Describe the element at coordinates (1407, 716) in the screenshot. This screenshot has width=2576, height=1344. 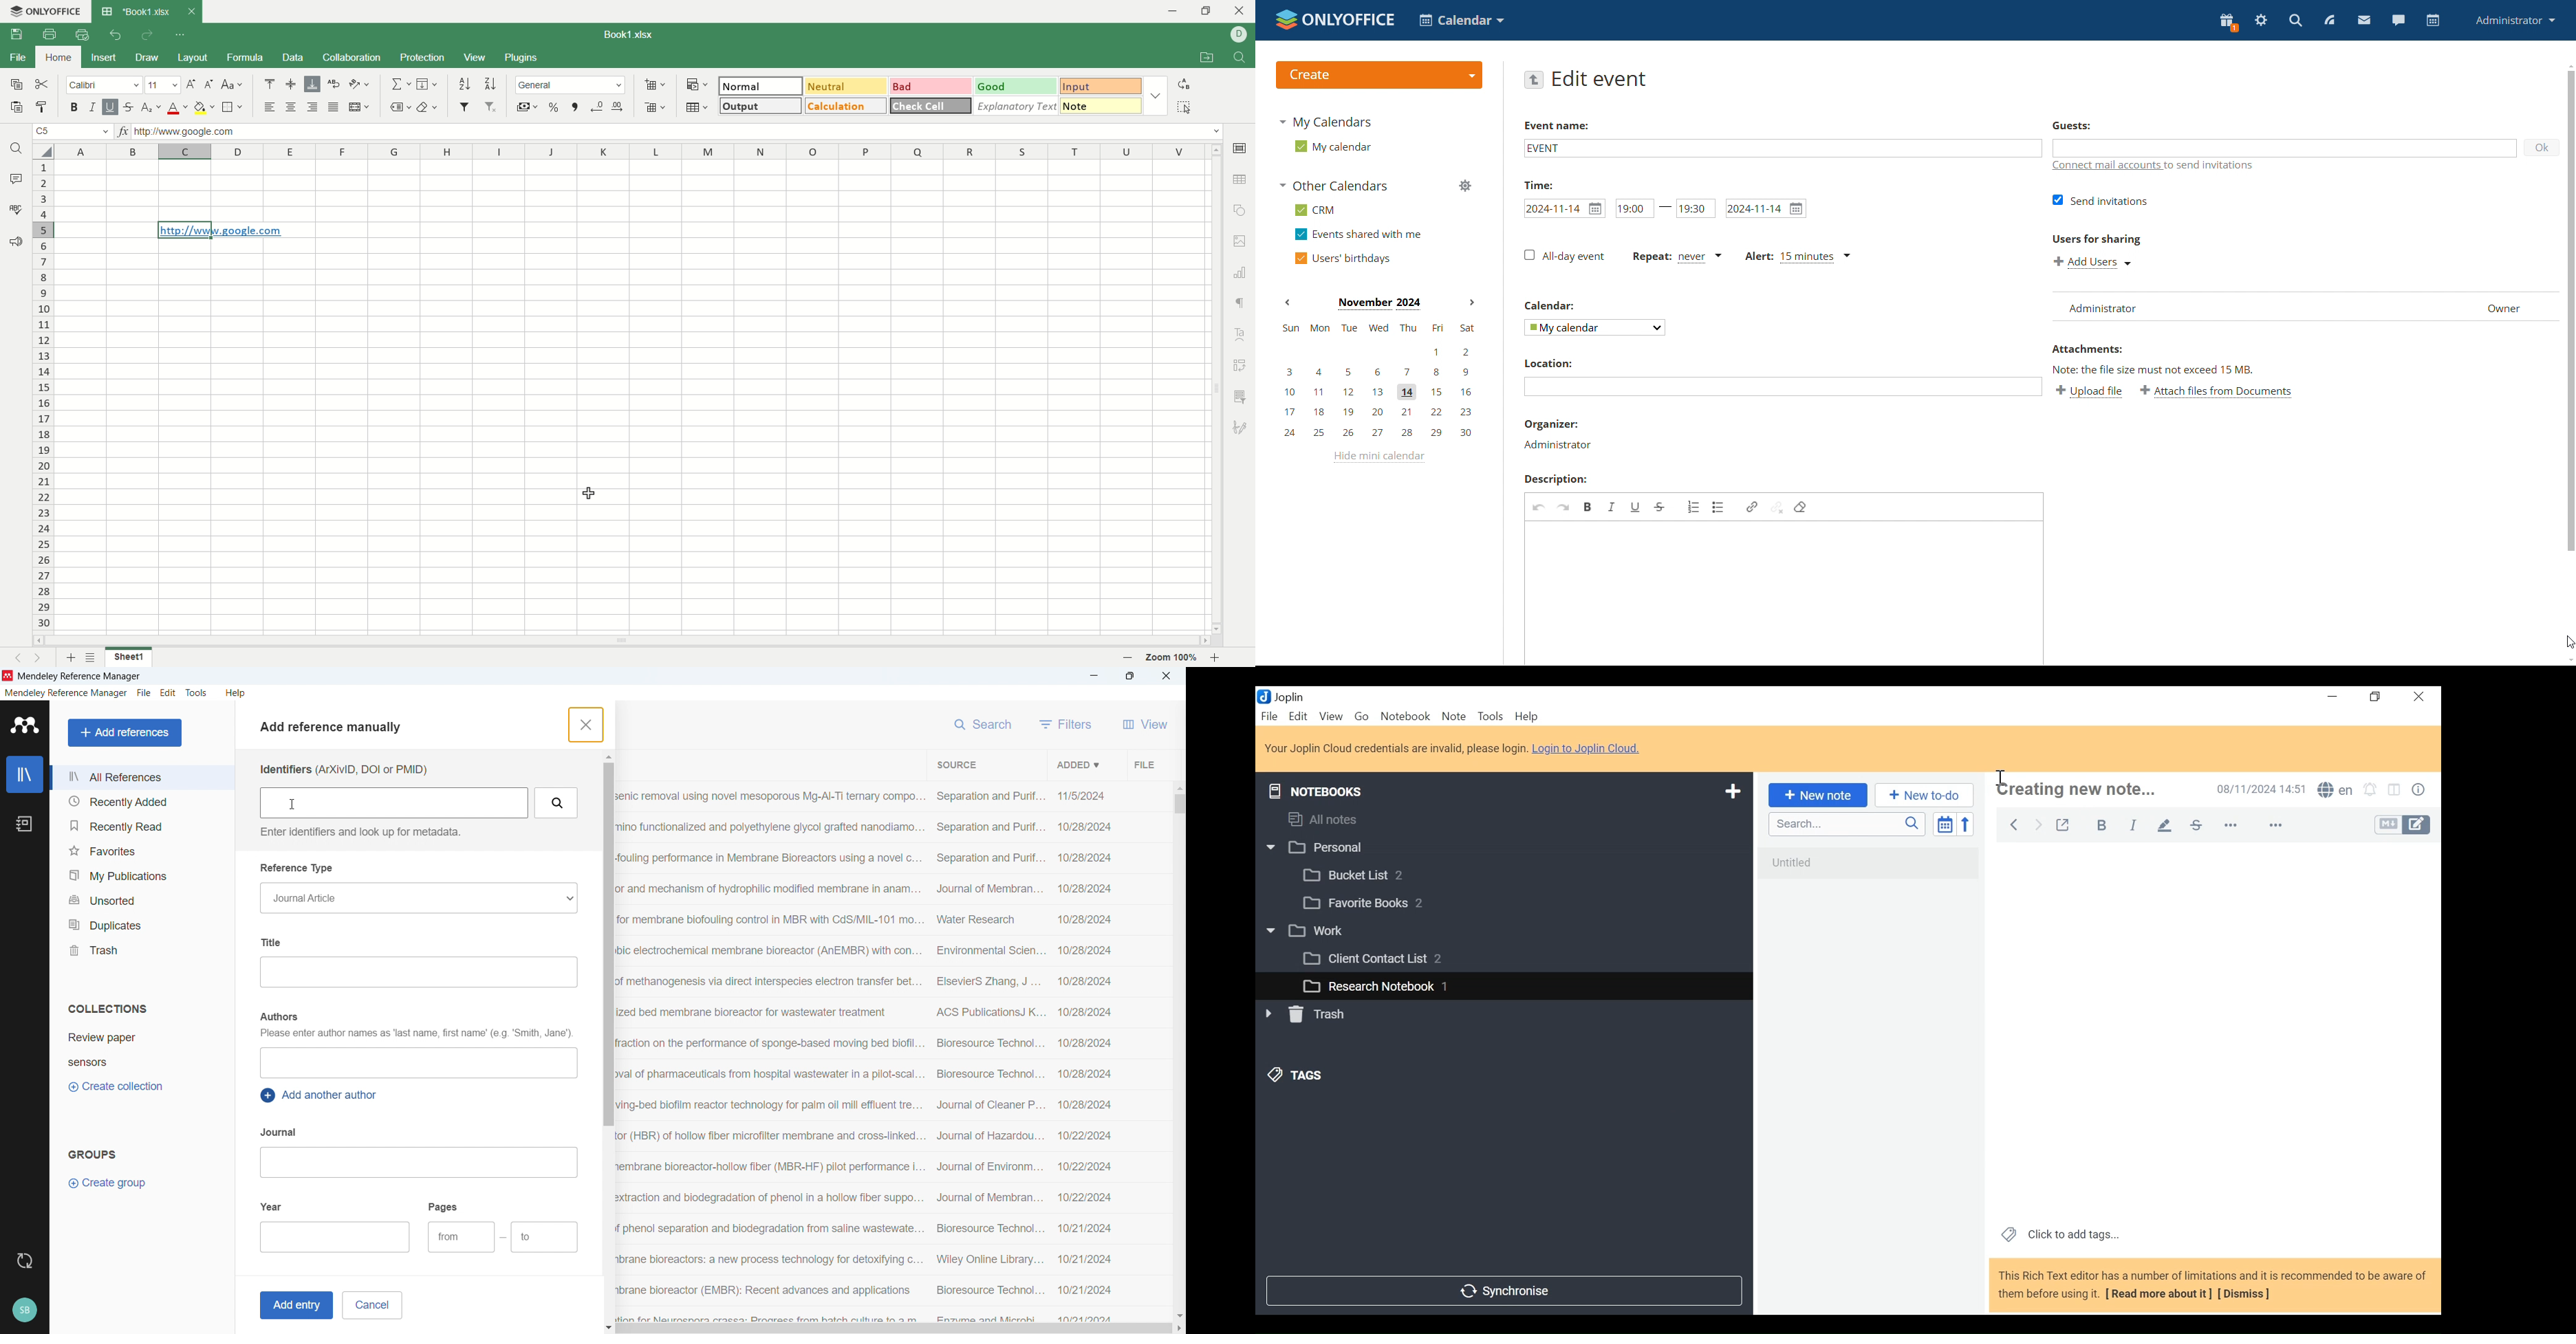
I see `Notebook` at that location.